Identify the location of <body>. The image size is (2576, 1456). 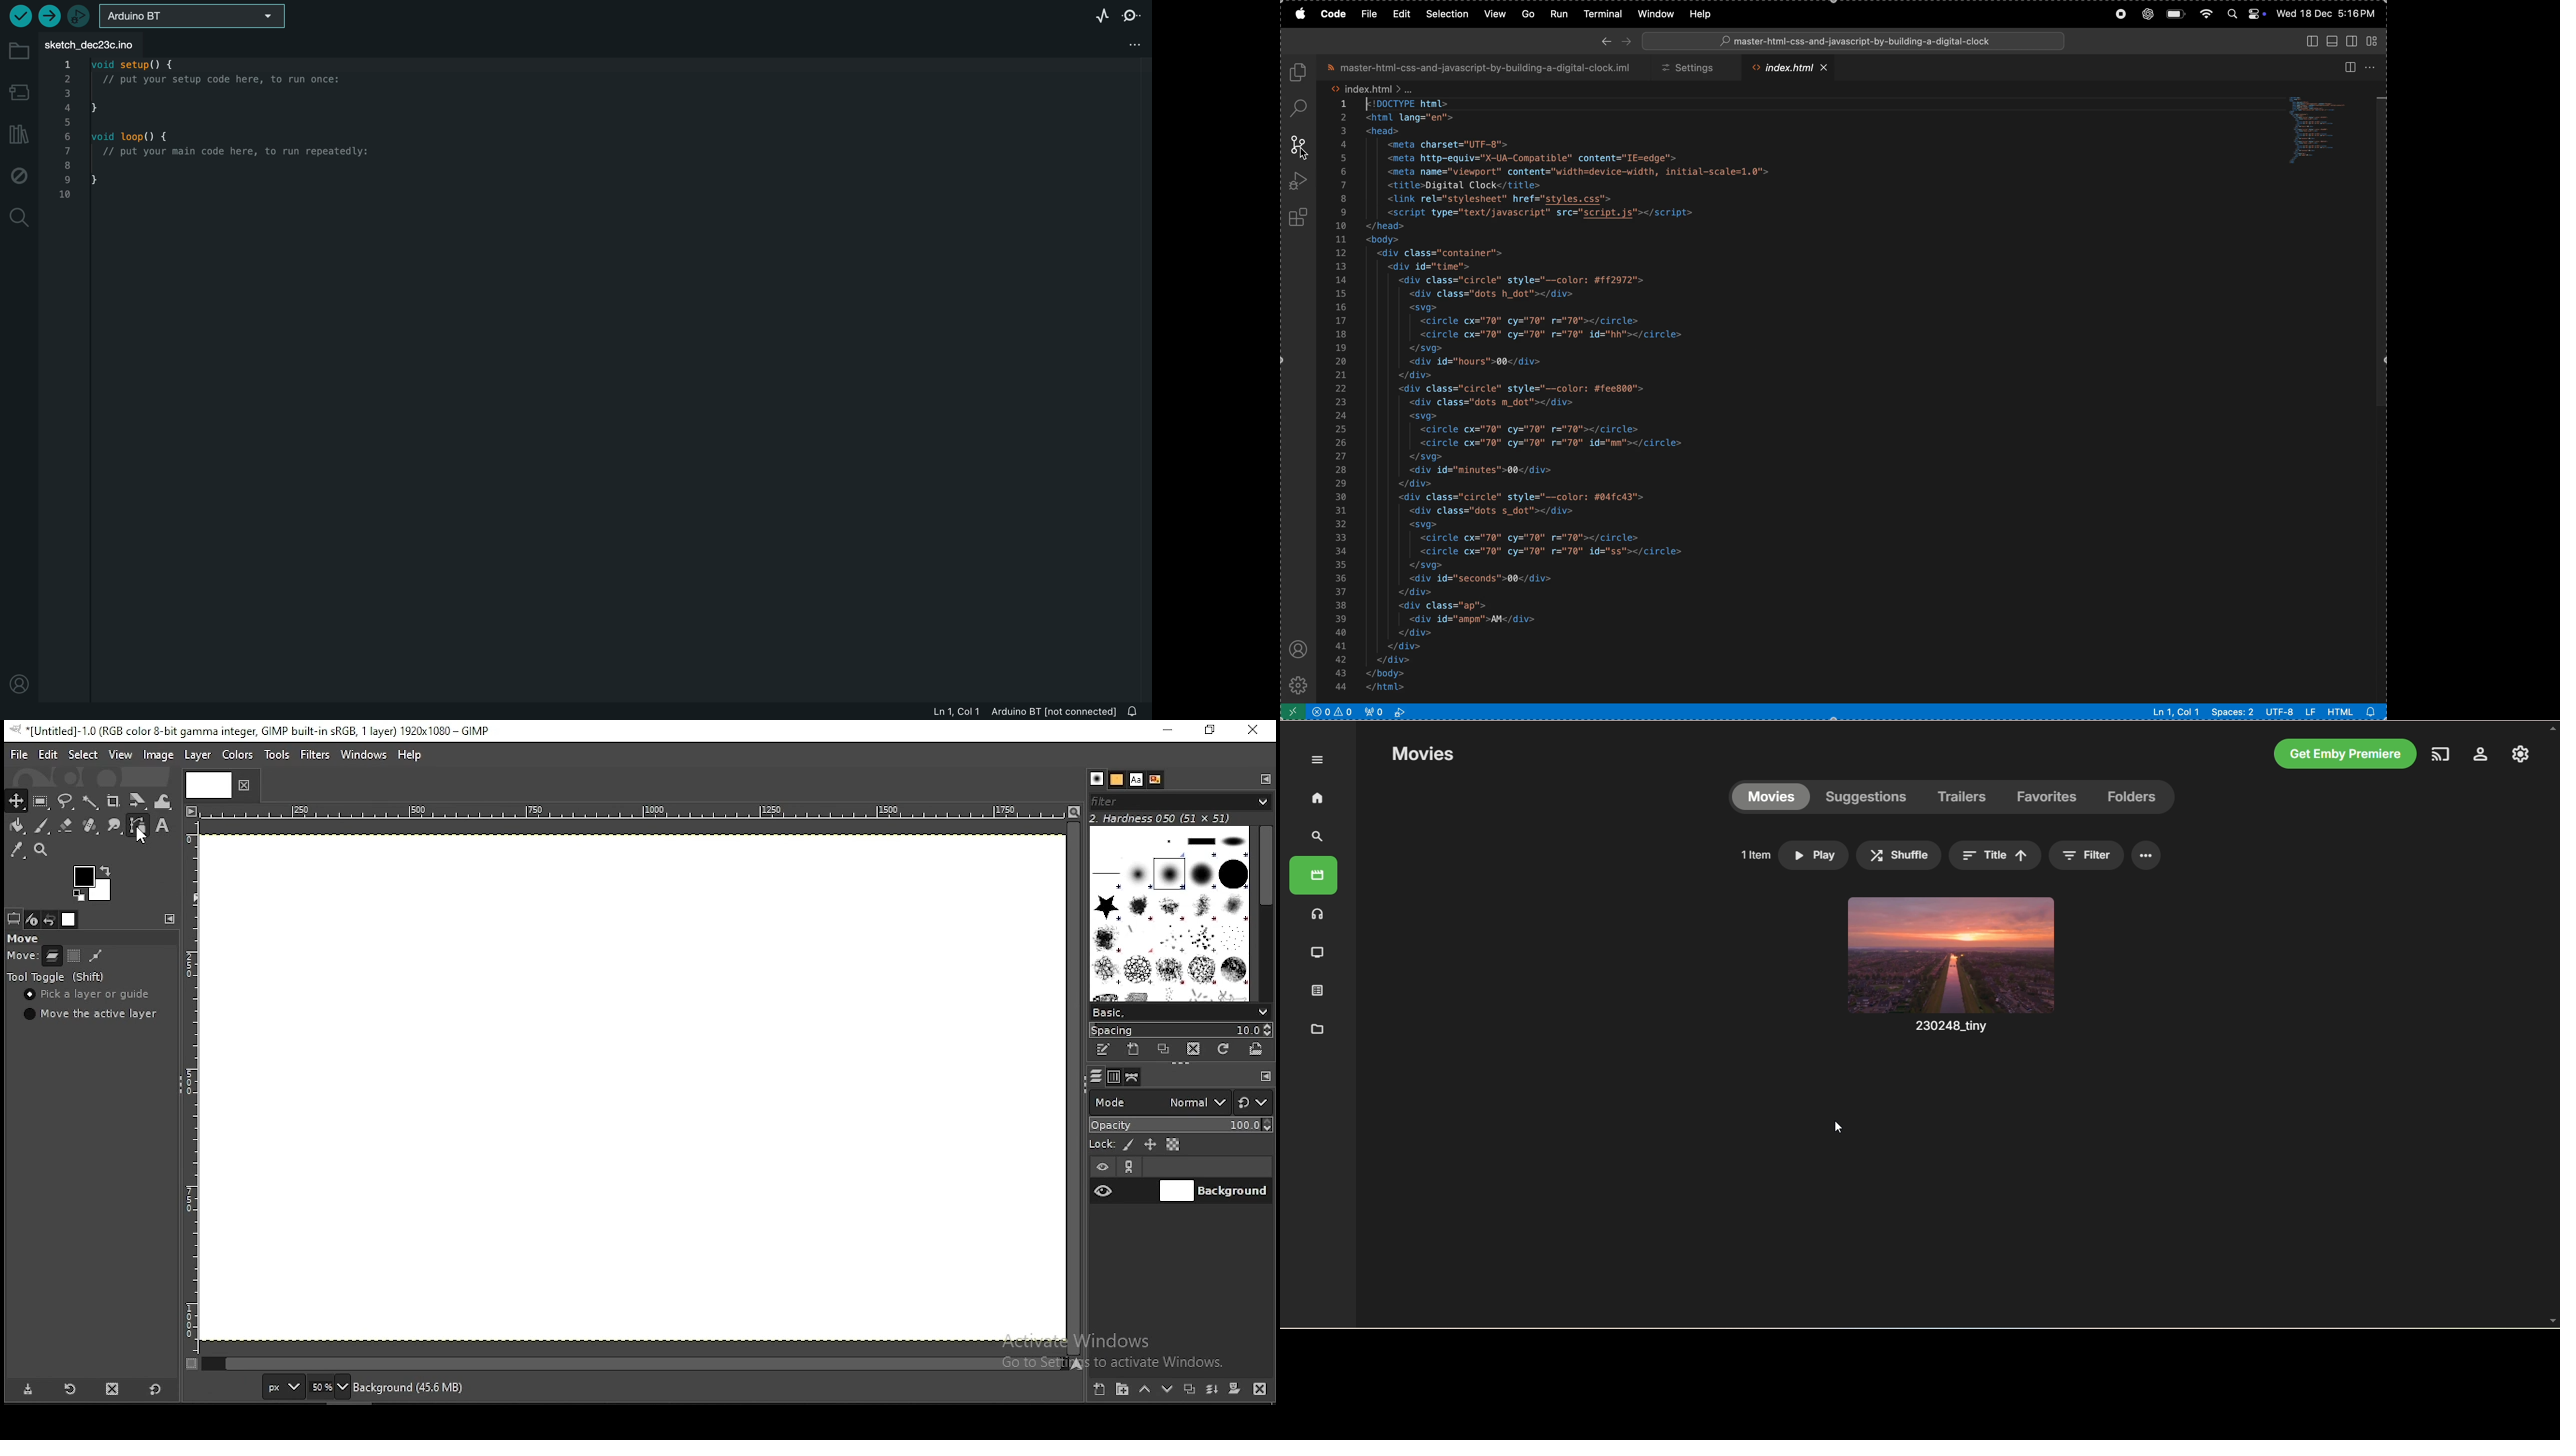
(1383, 239).